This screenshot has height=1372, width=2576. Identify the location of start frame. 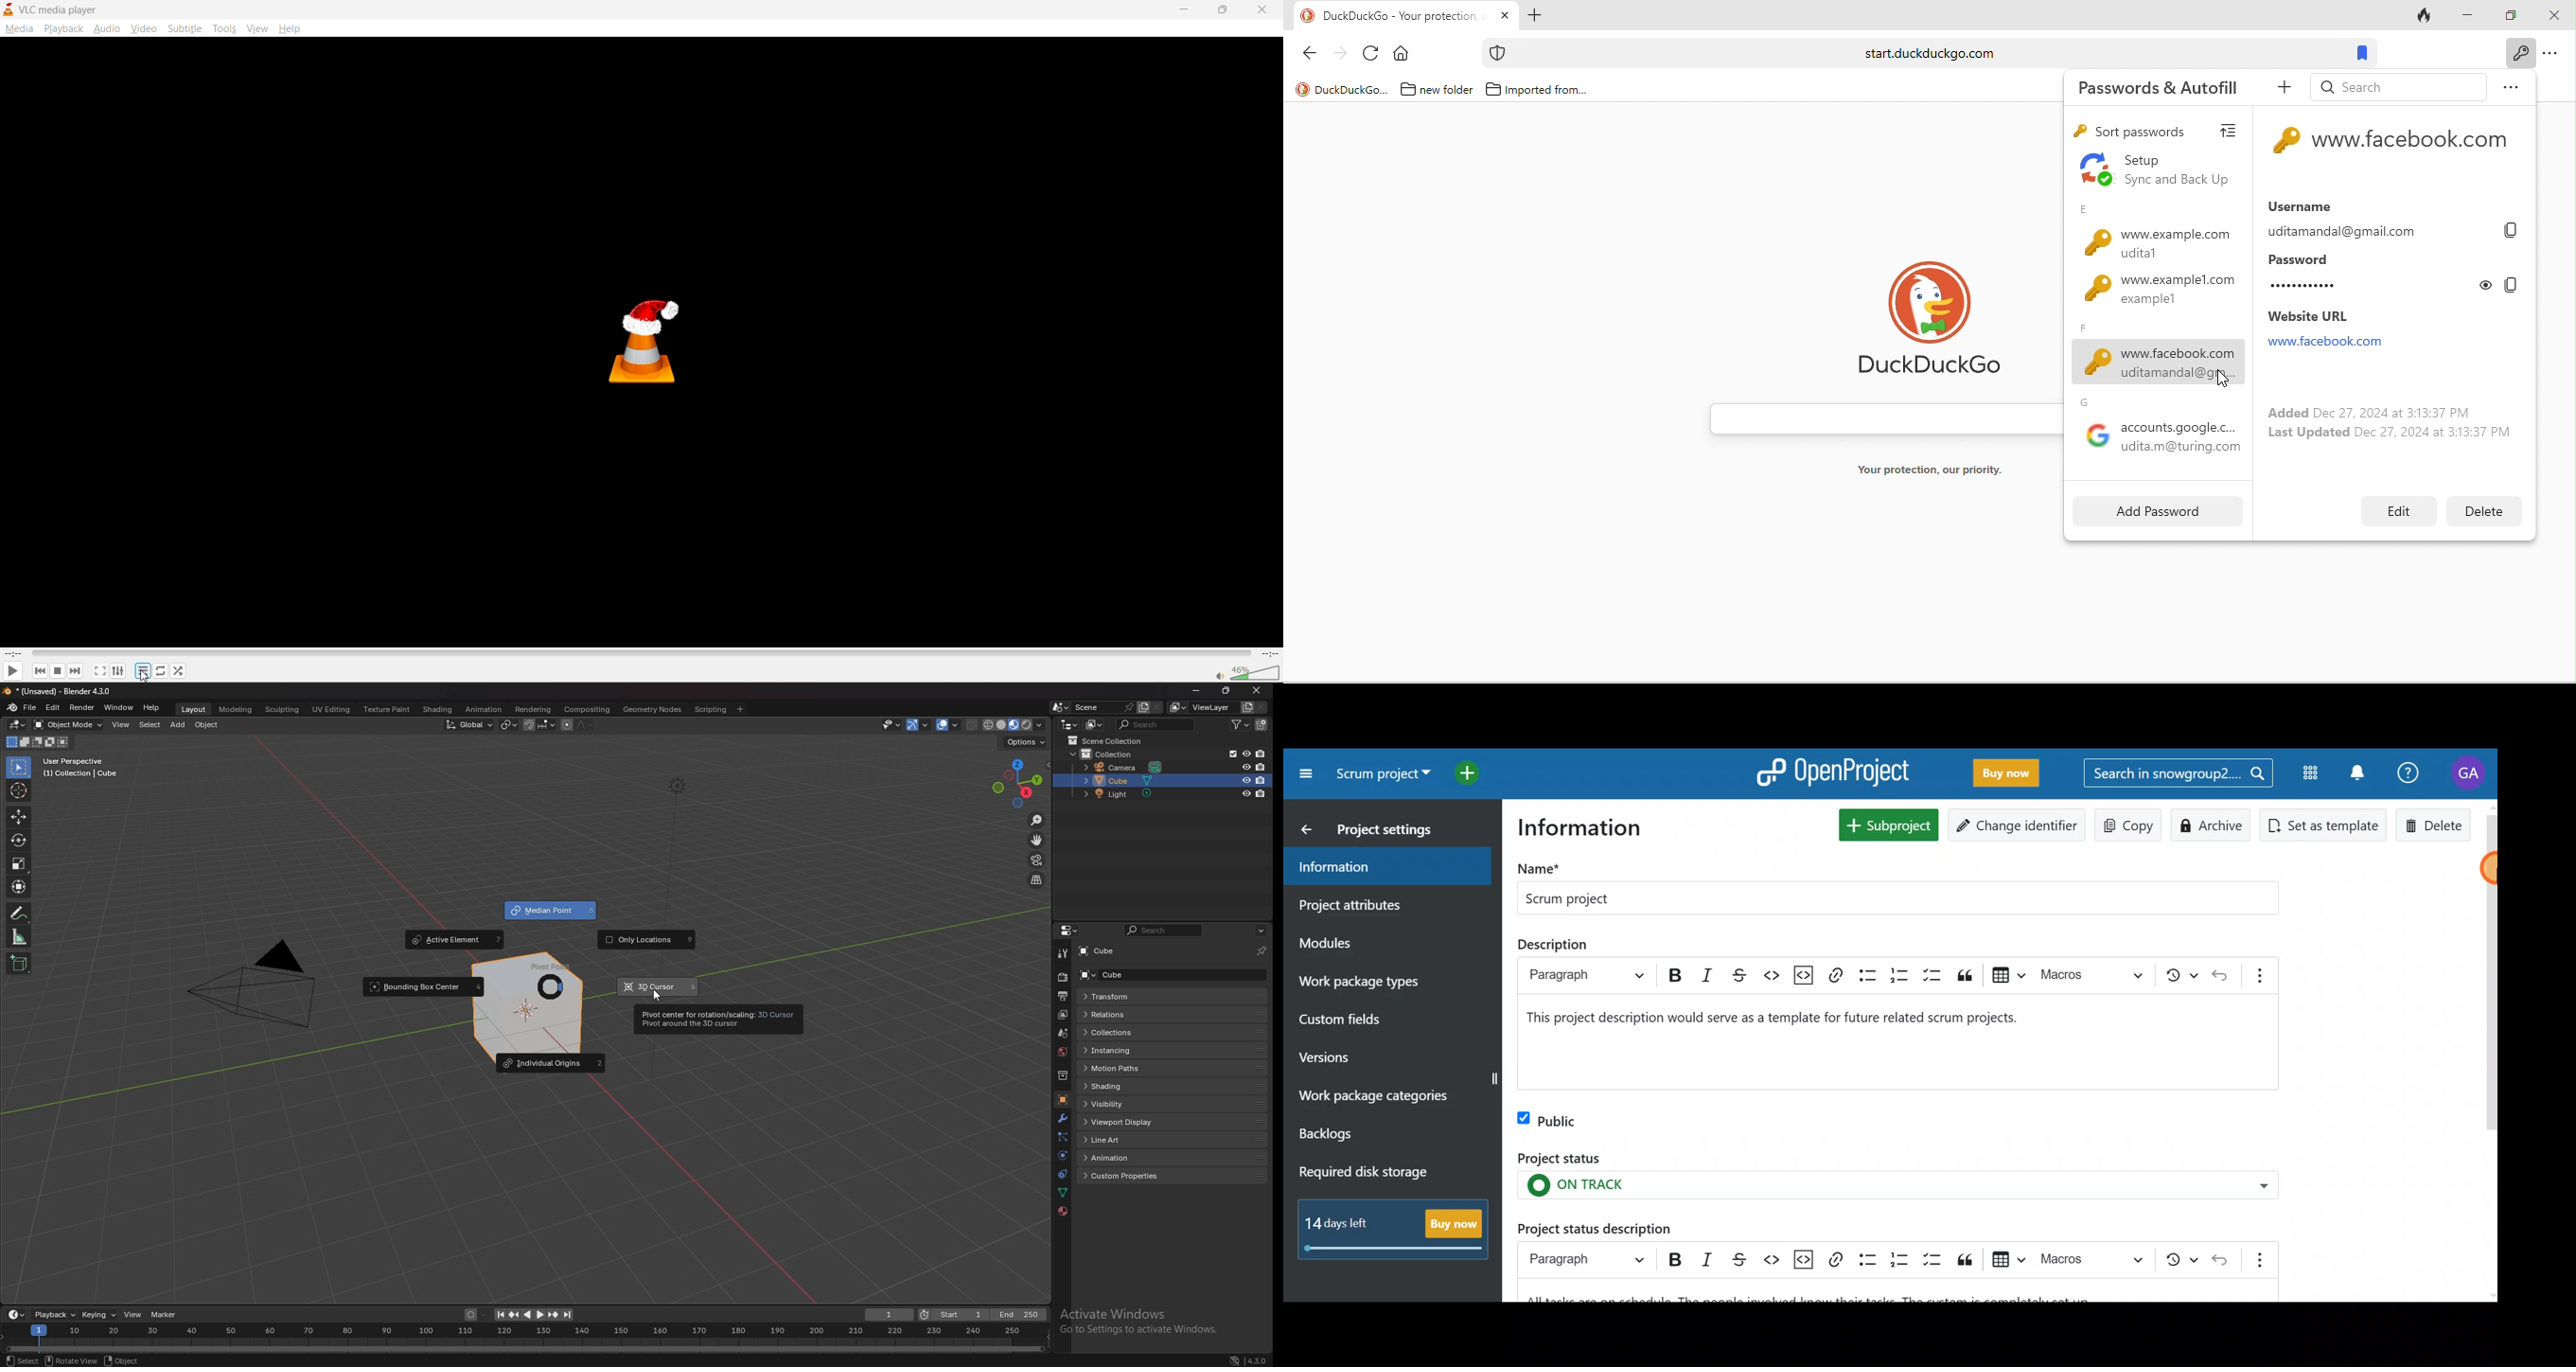
(954, 1314).